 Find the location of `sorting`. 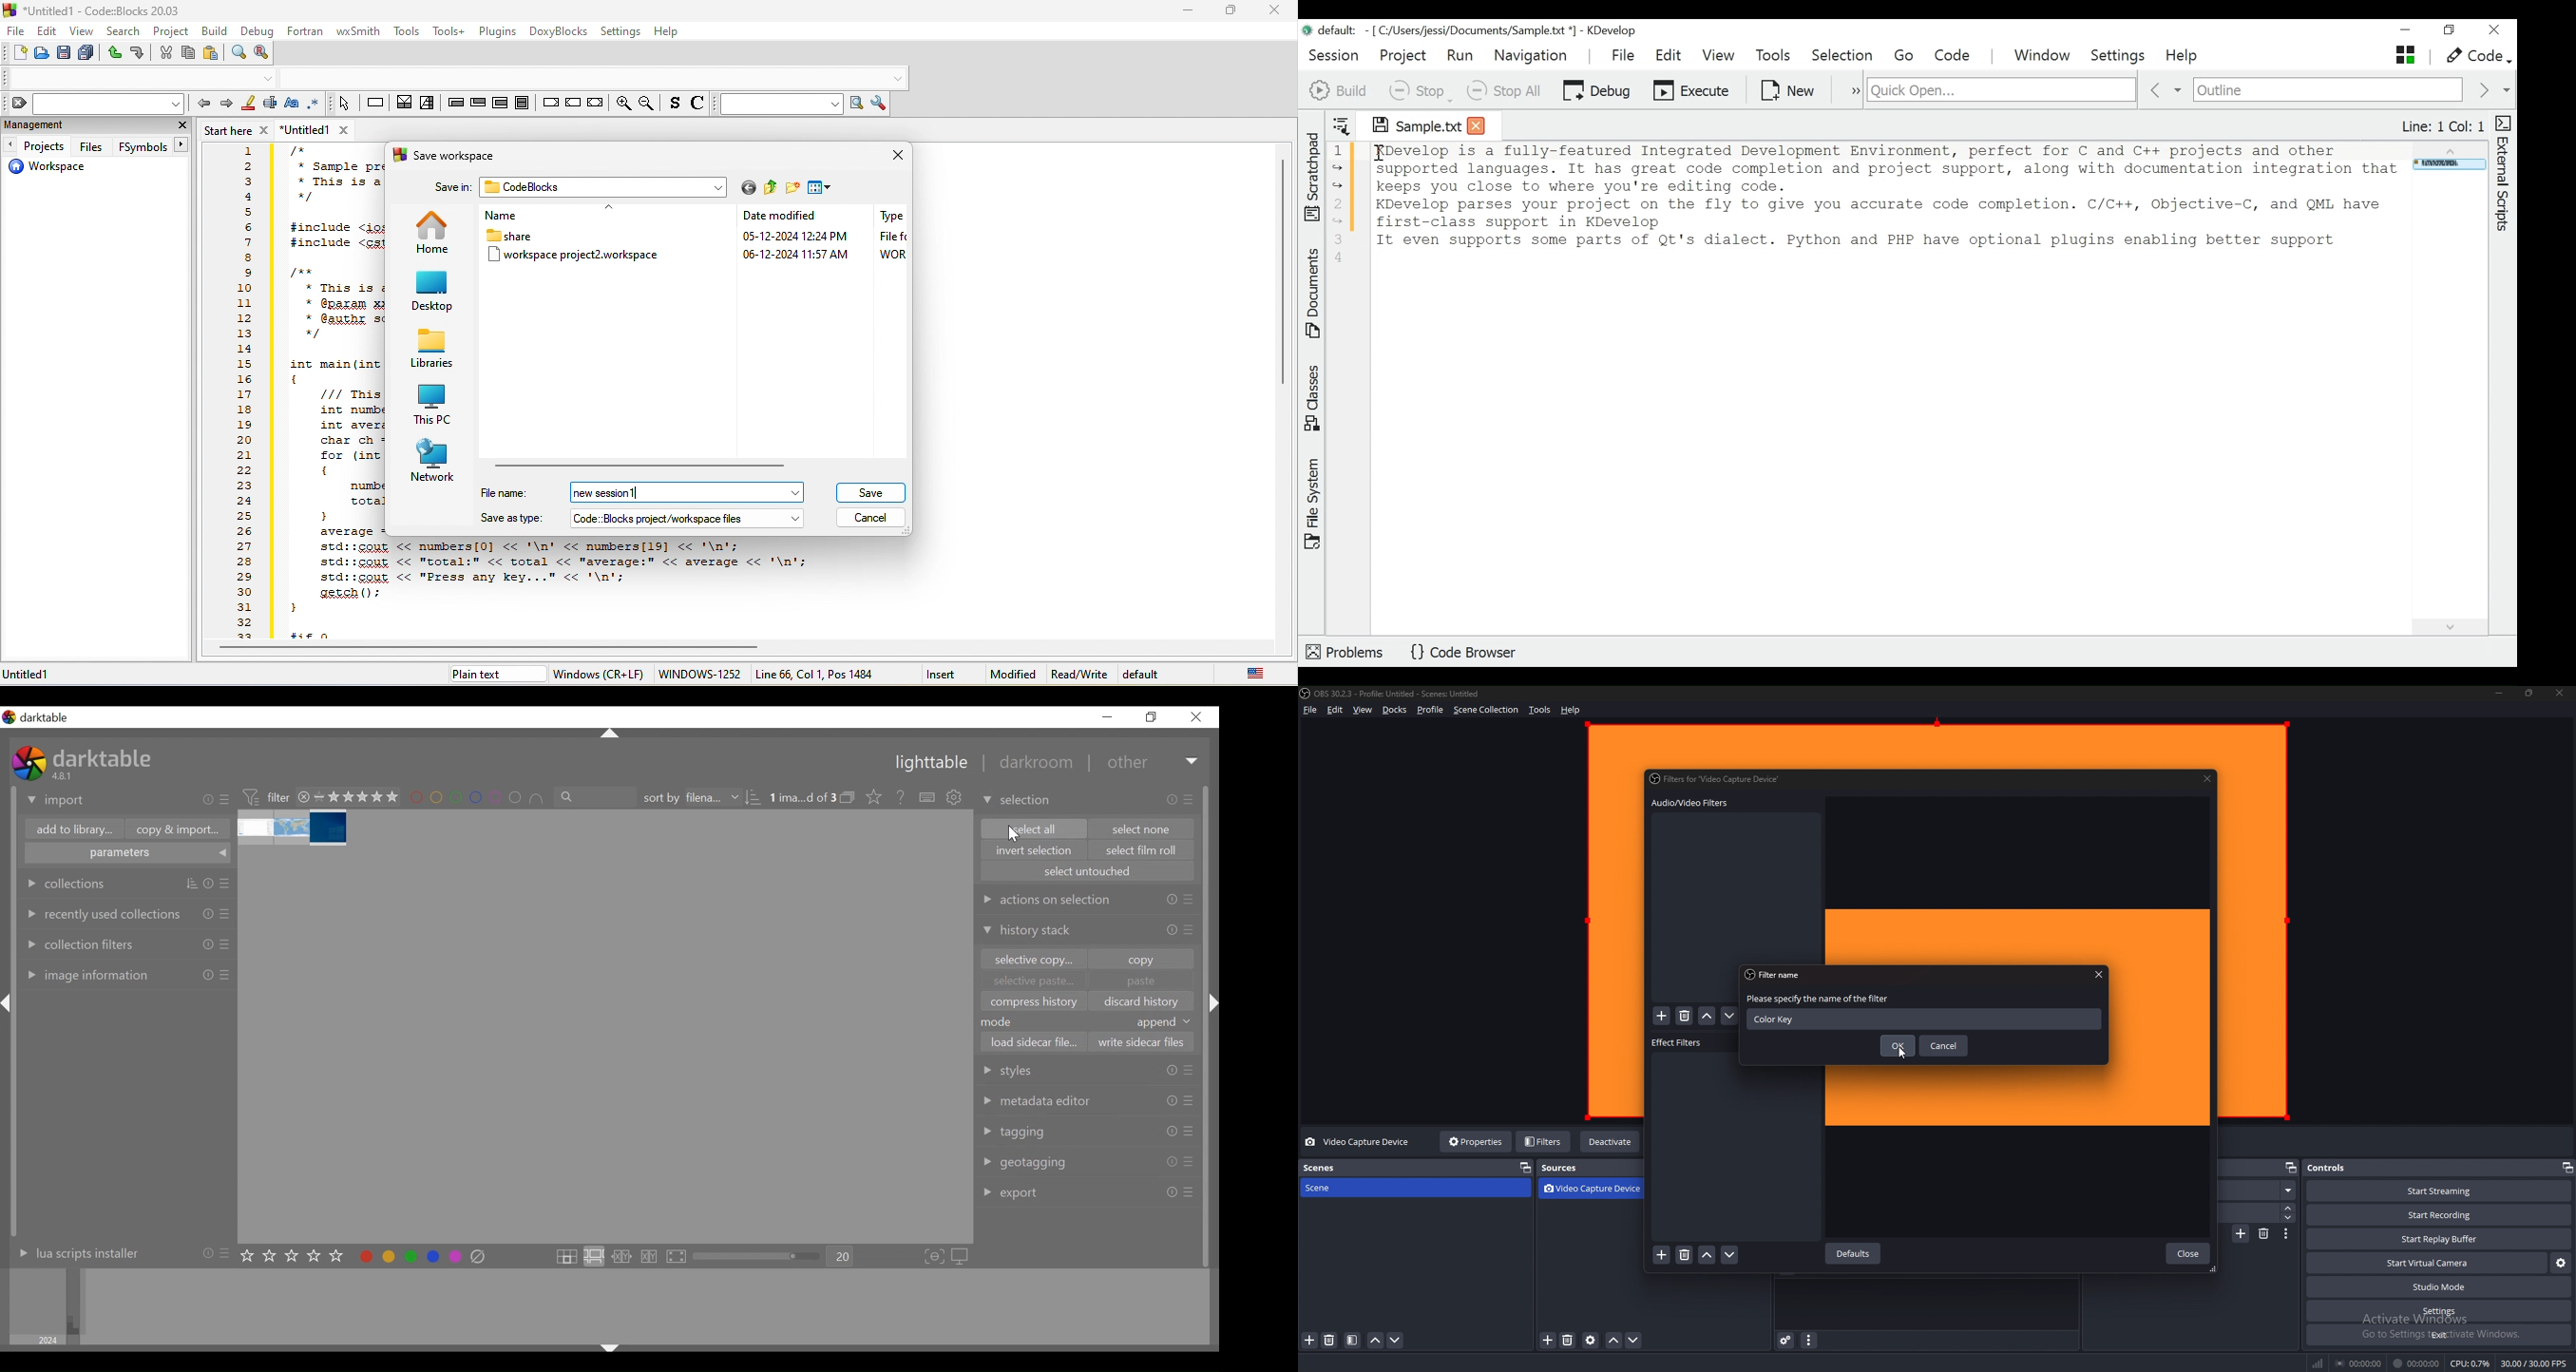

sorting is located at coordinates (192, 884).